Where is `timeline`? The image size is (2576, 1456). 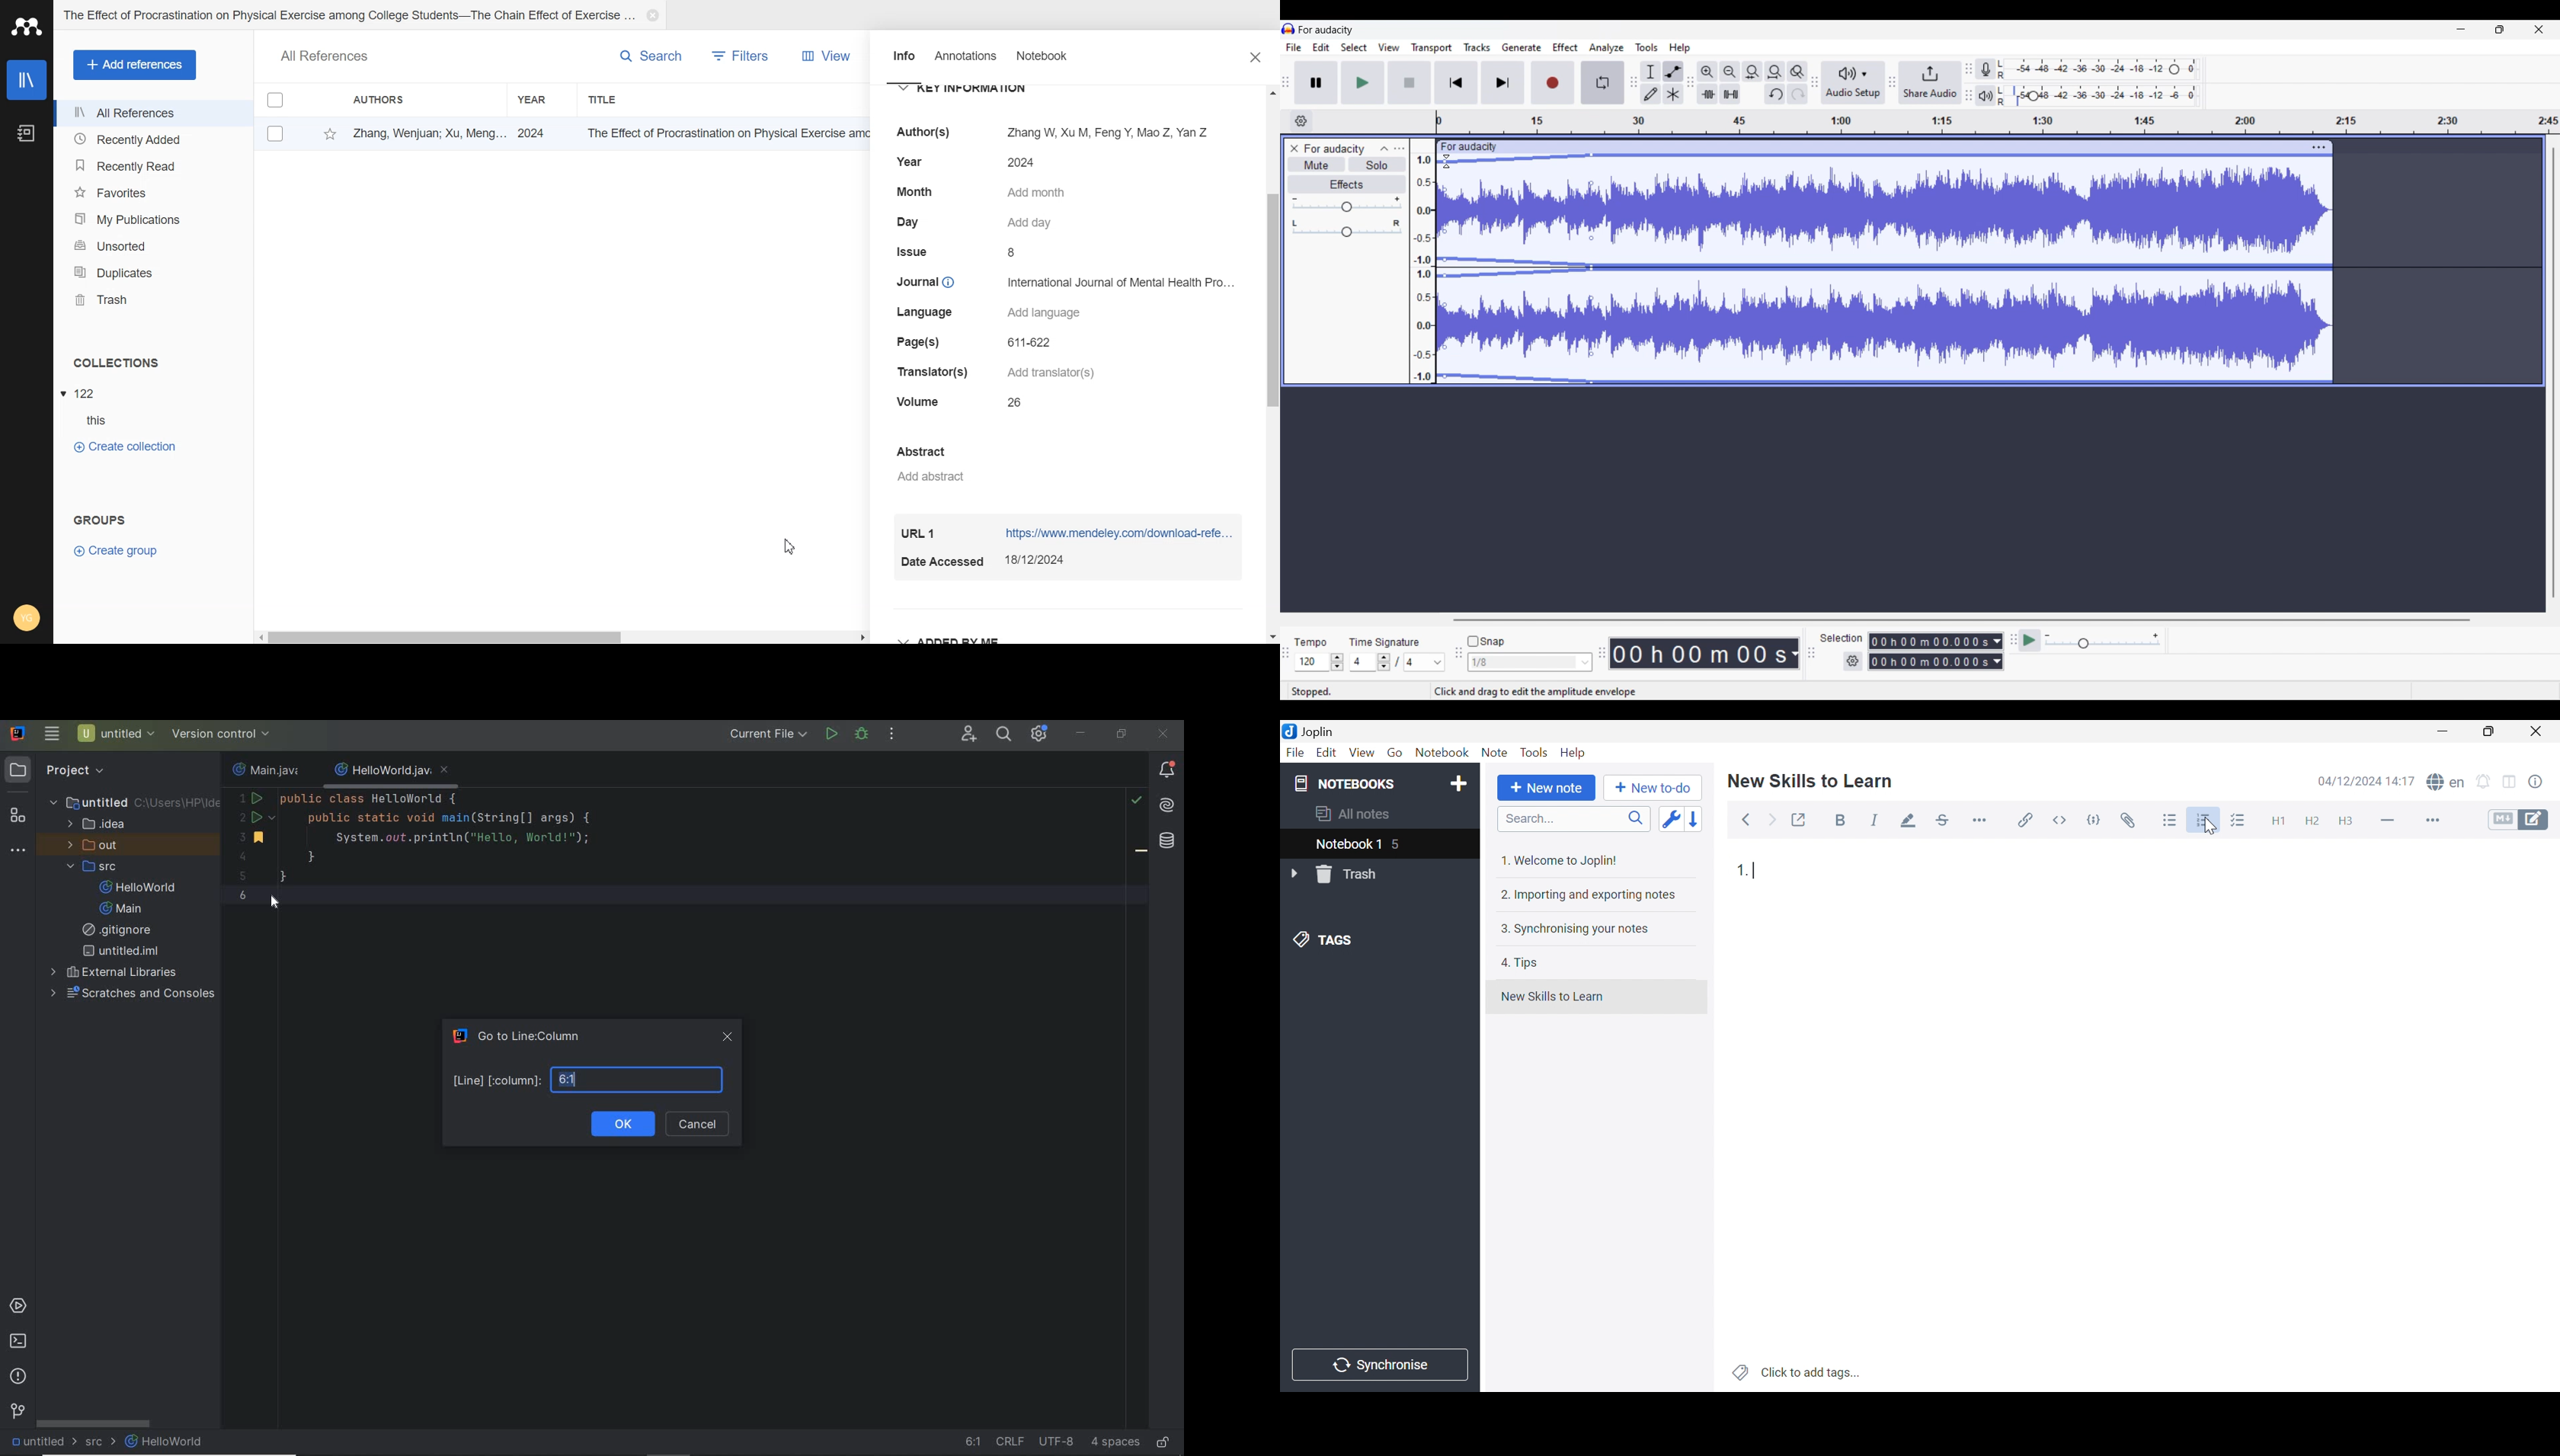 timeline is located at coordinates (1997, 122).